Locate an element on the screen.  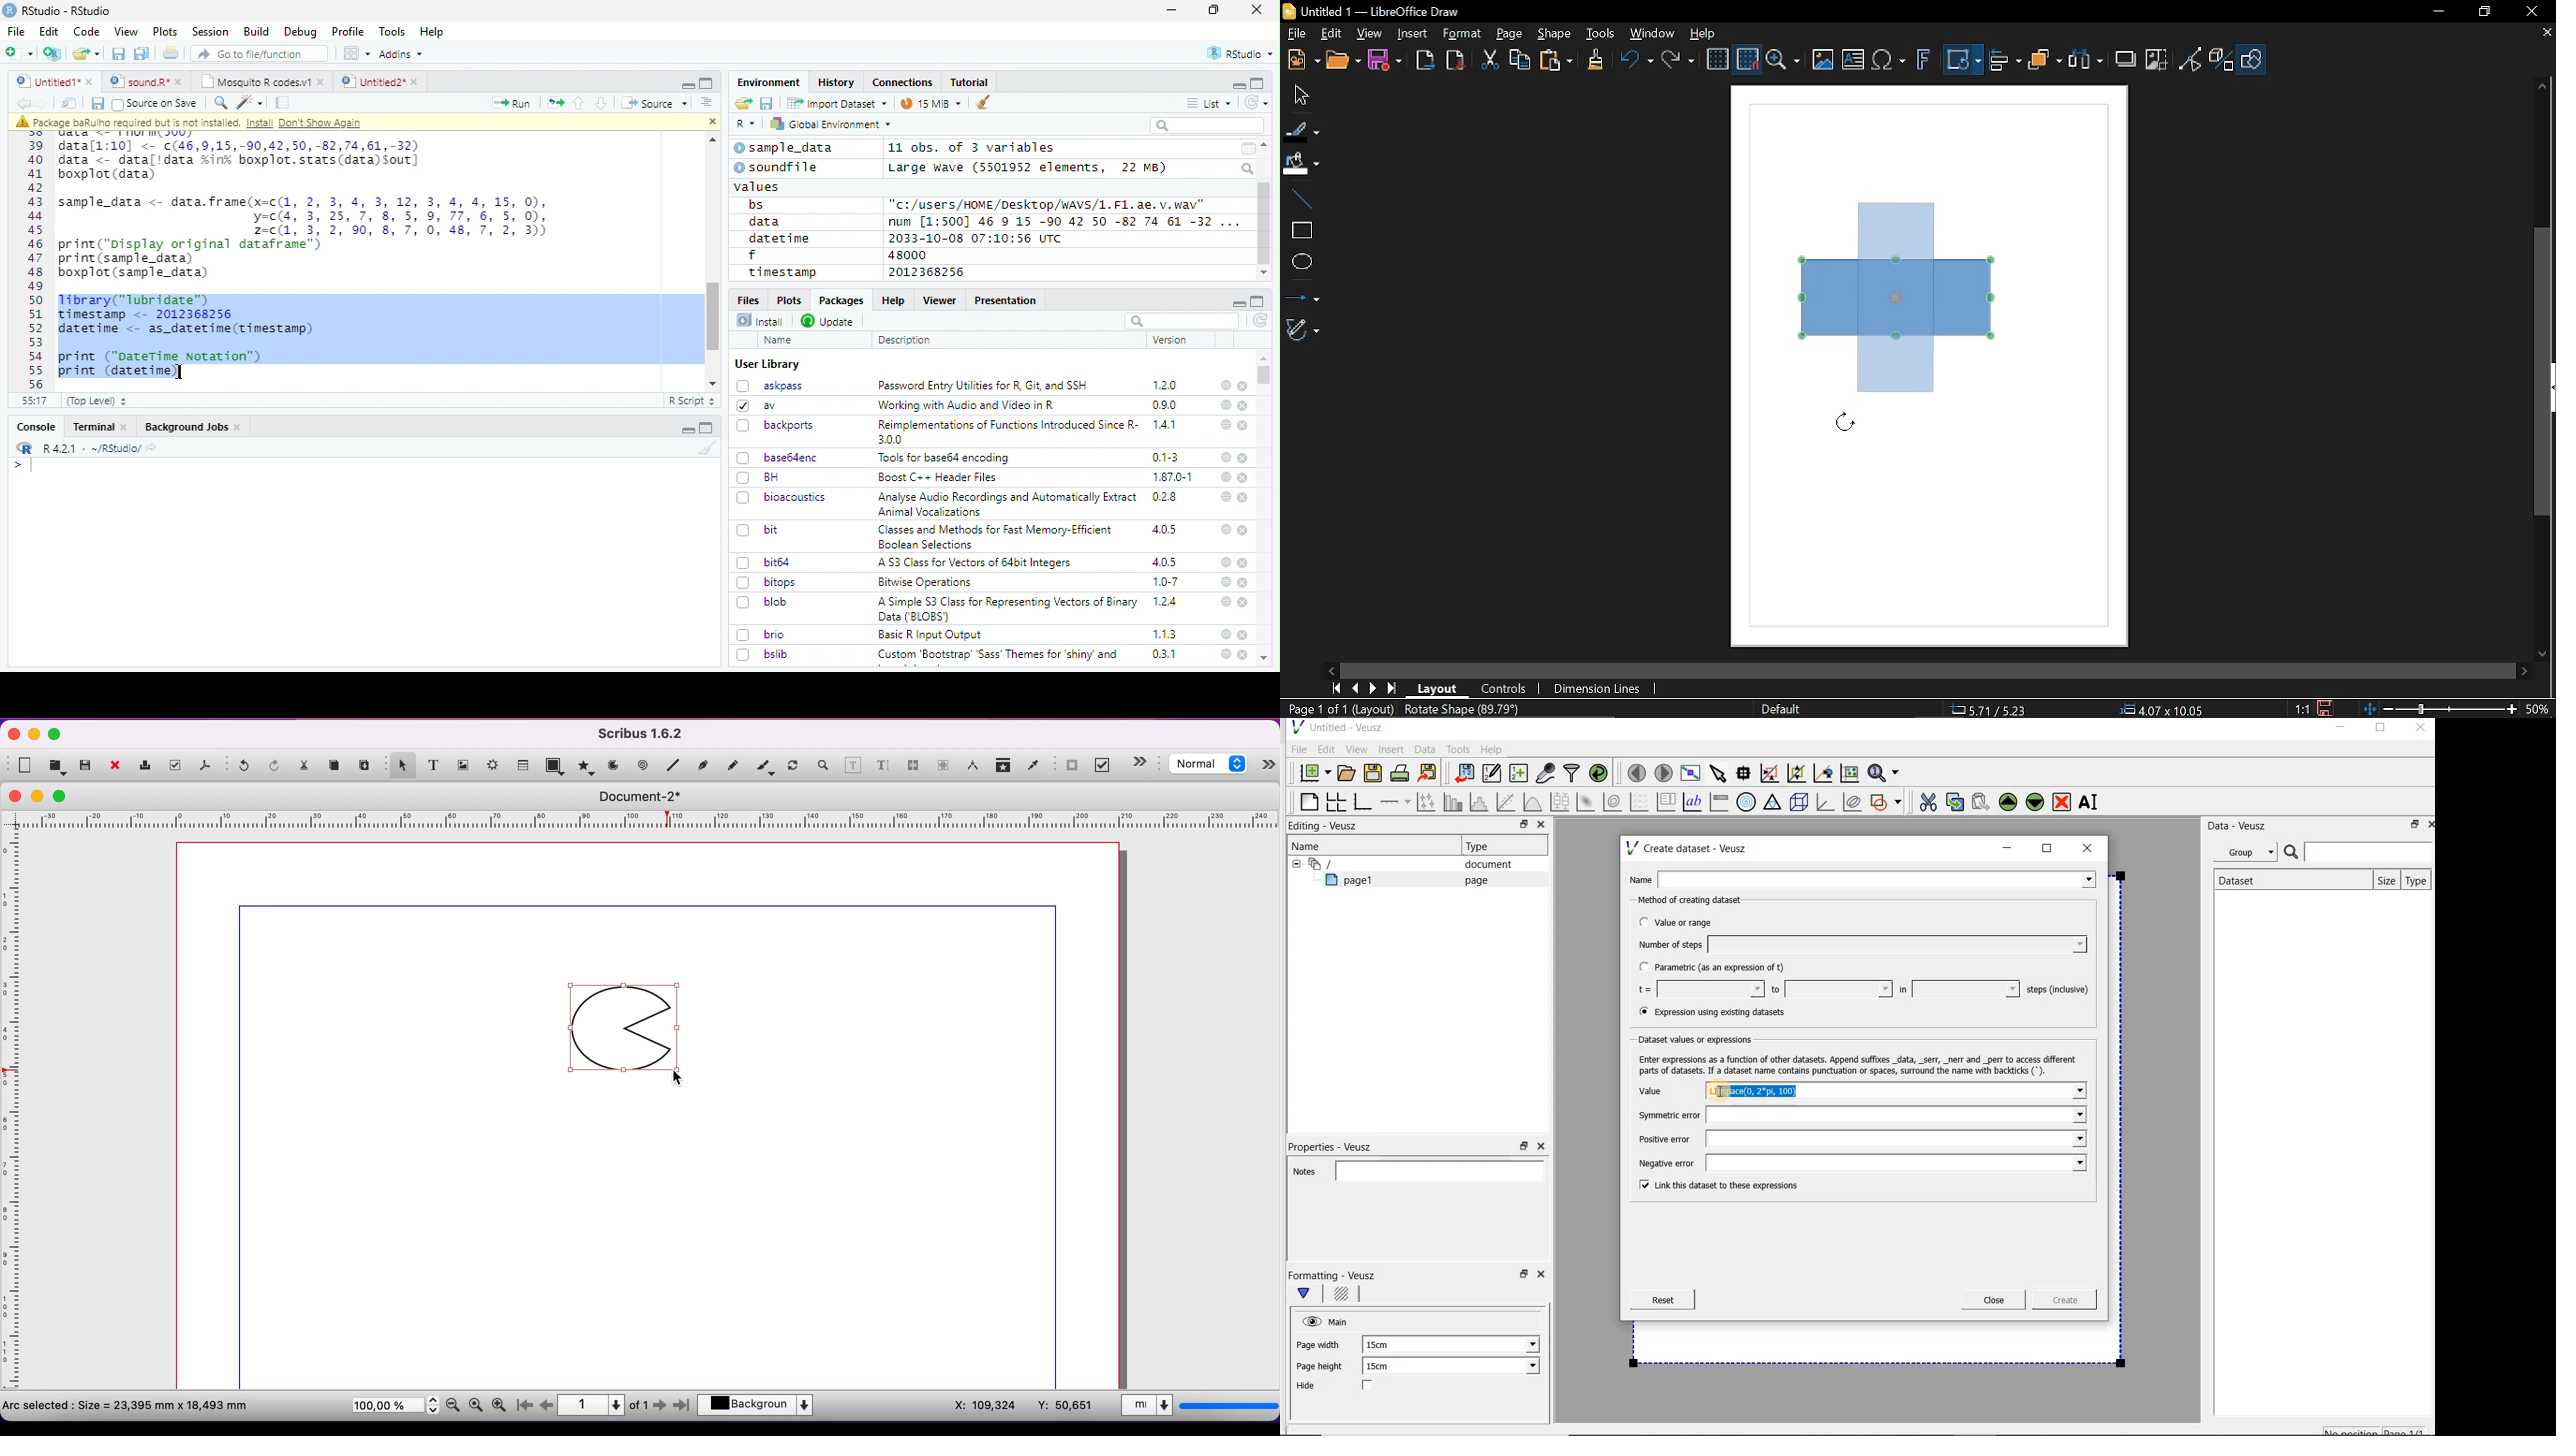
hide sub menu is located at coordinates (1293, 862).